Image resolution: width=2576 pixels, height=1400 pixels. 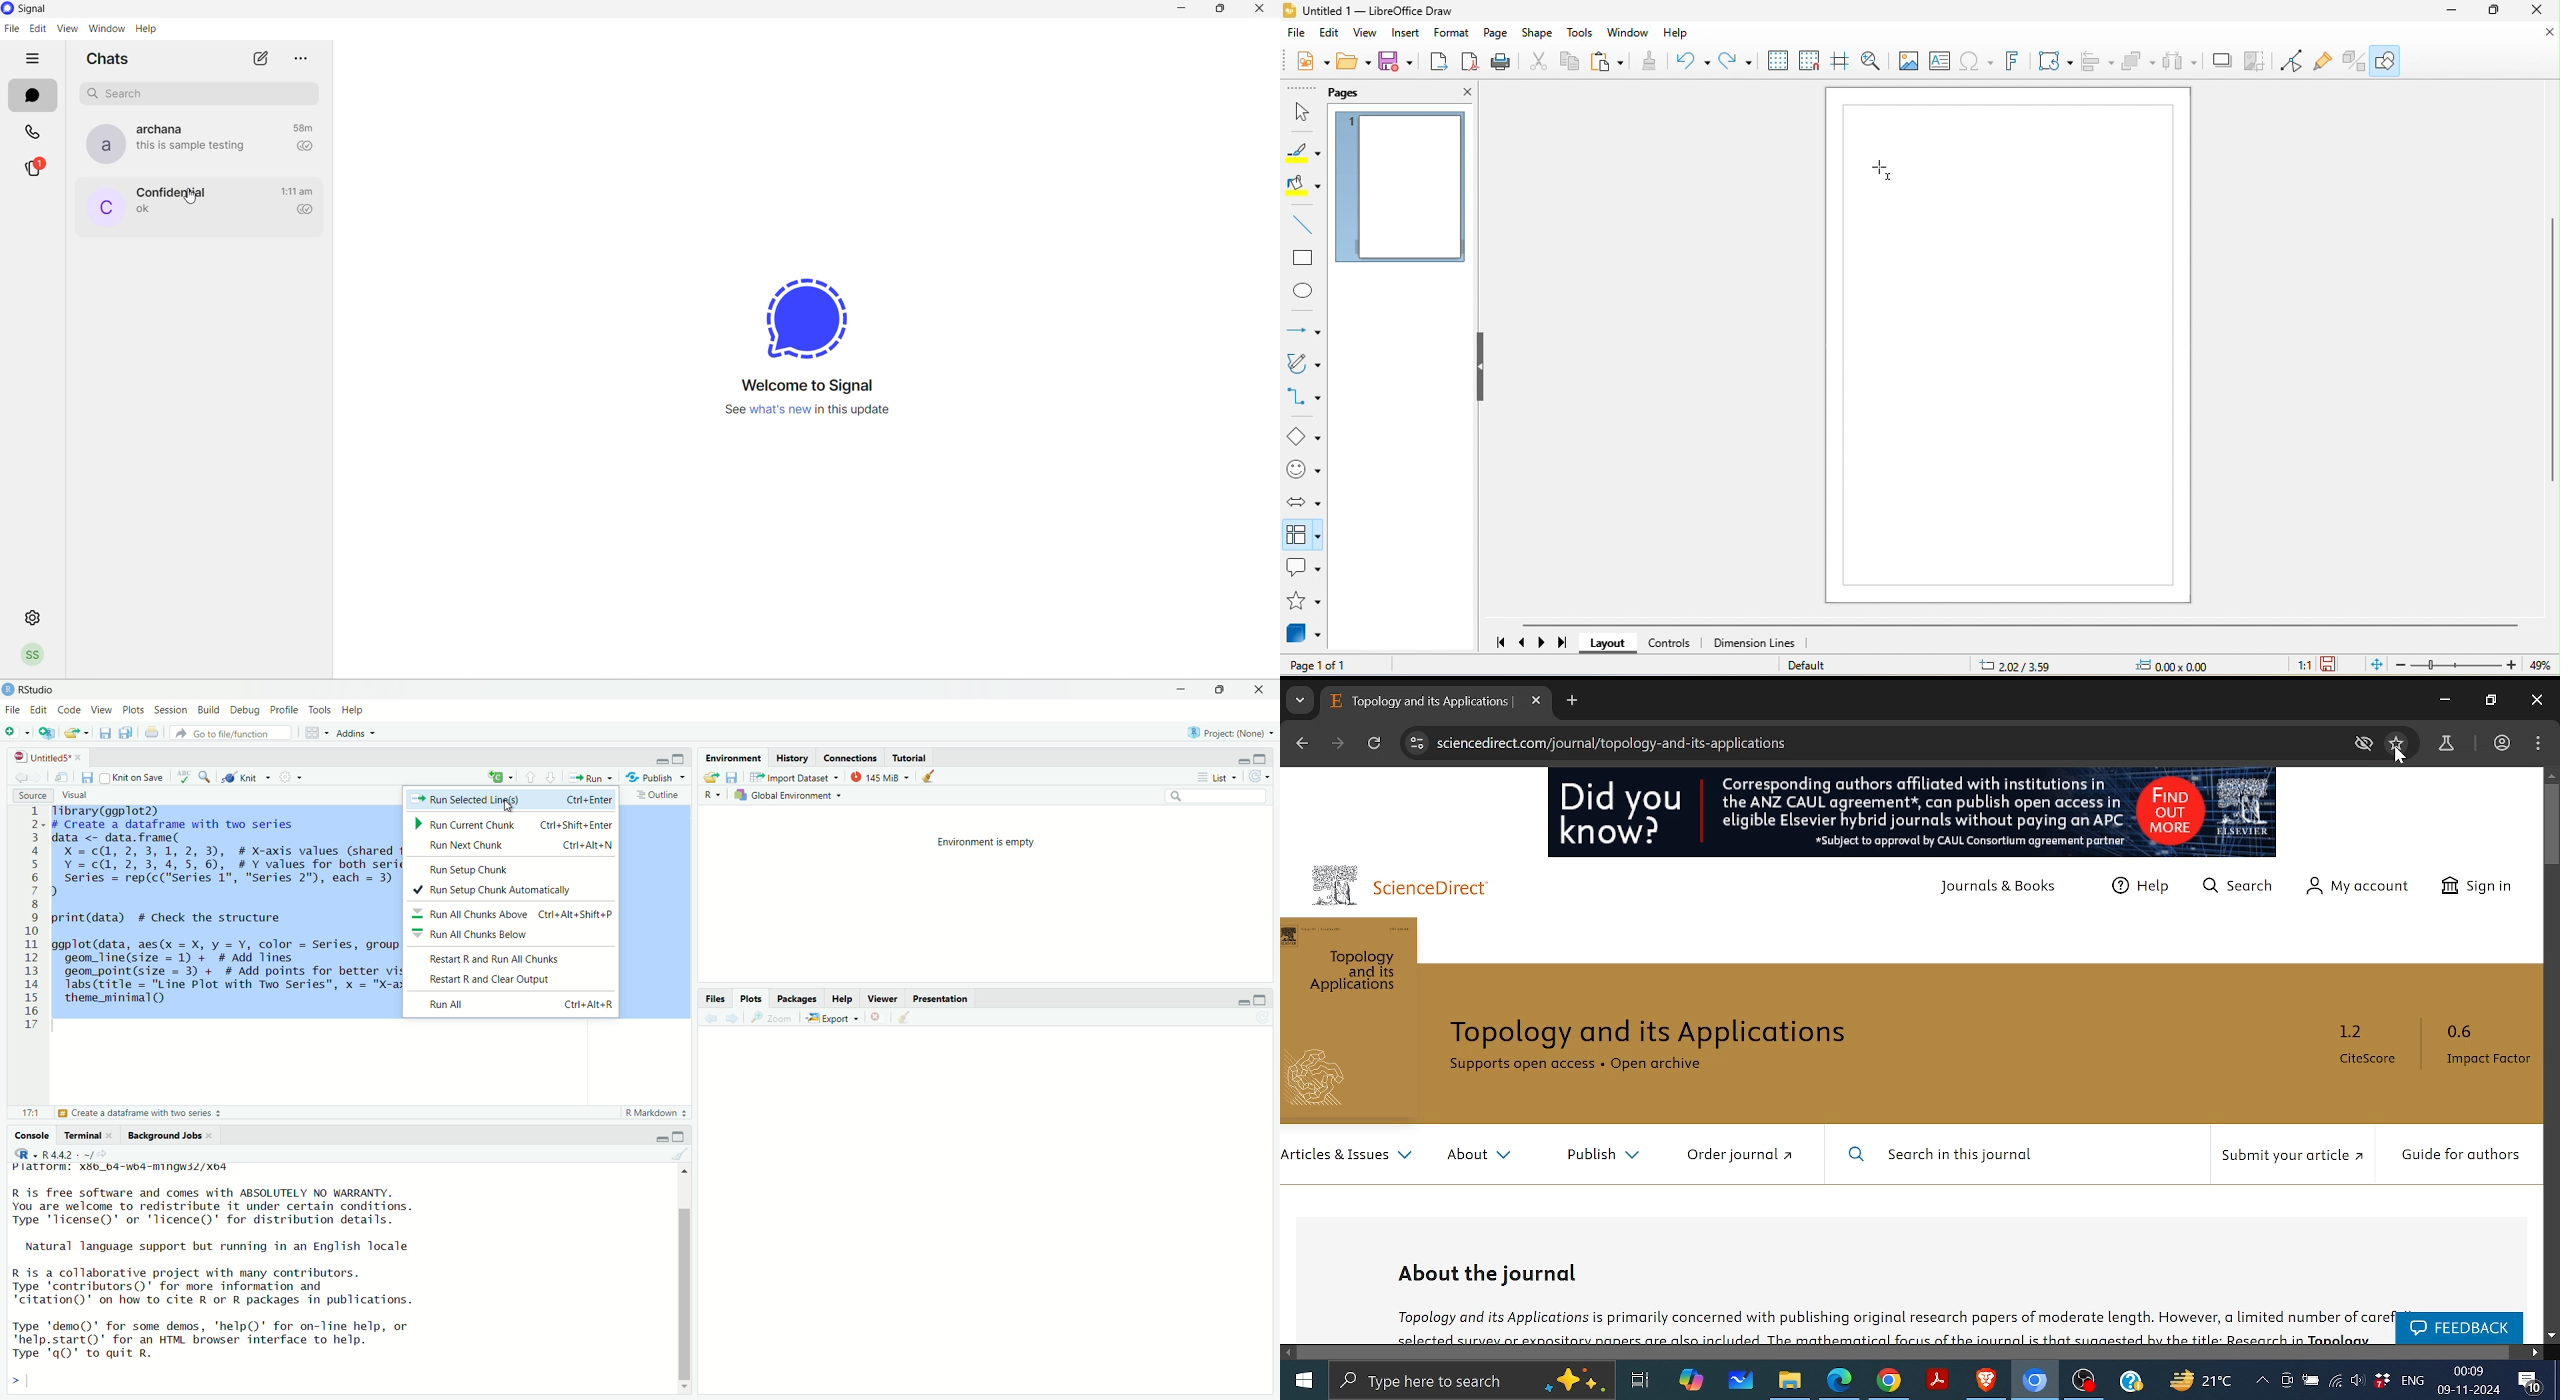 I want to click on Terminal, so click(x=87, y=1135).